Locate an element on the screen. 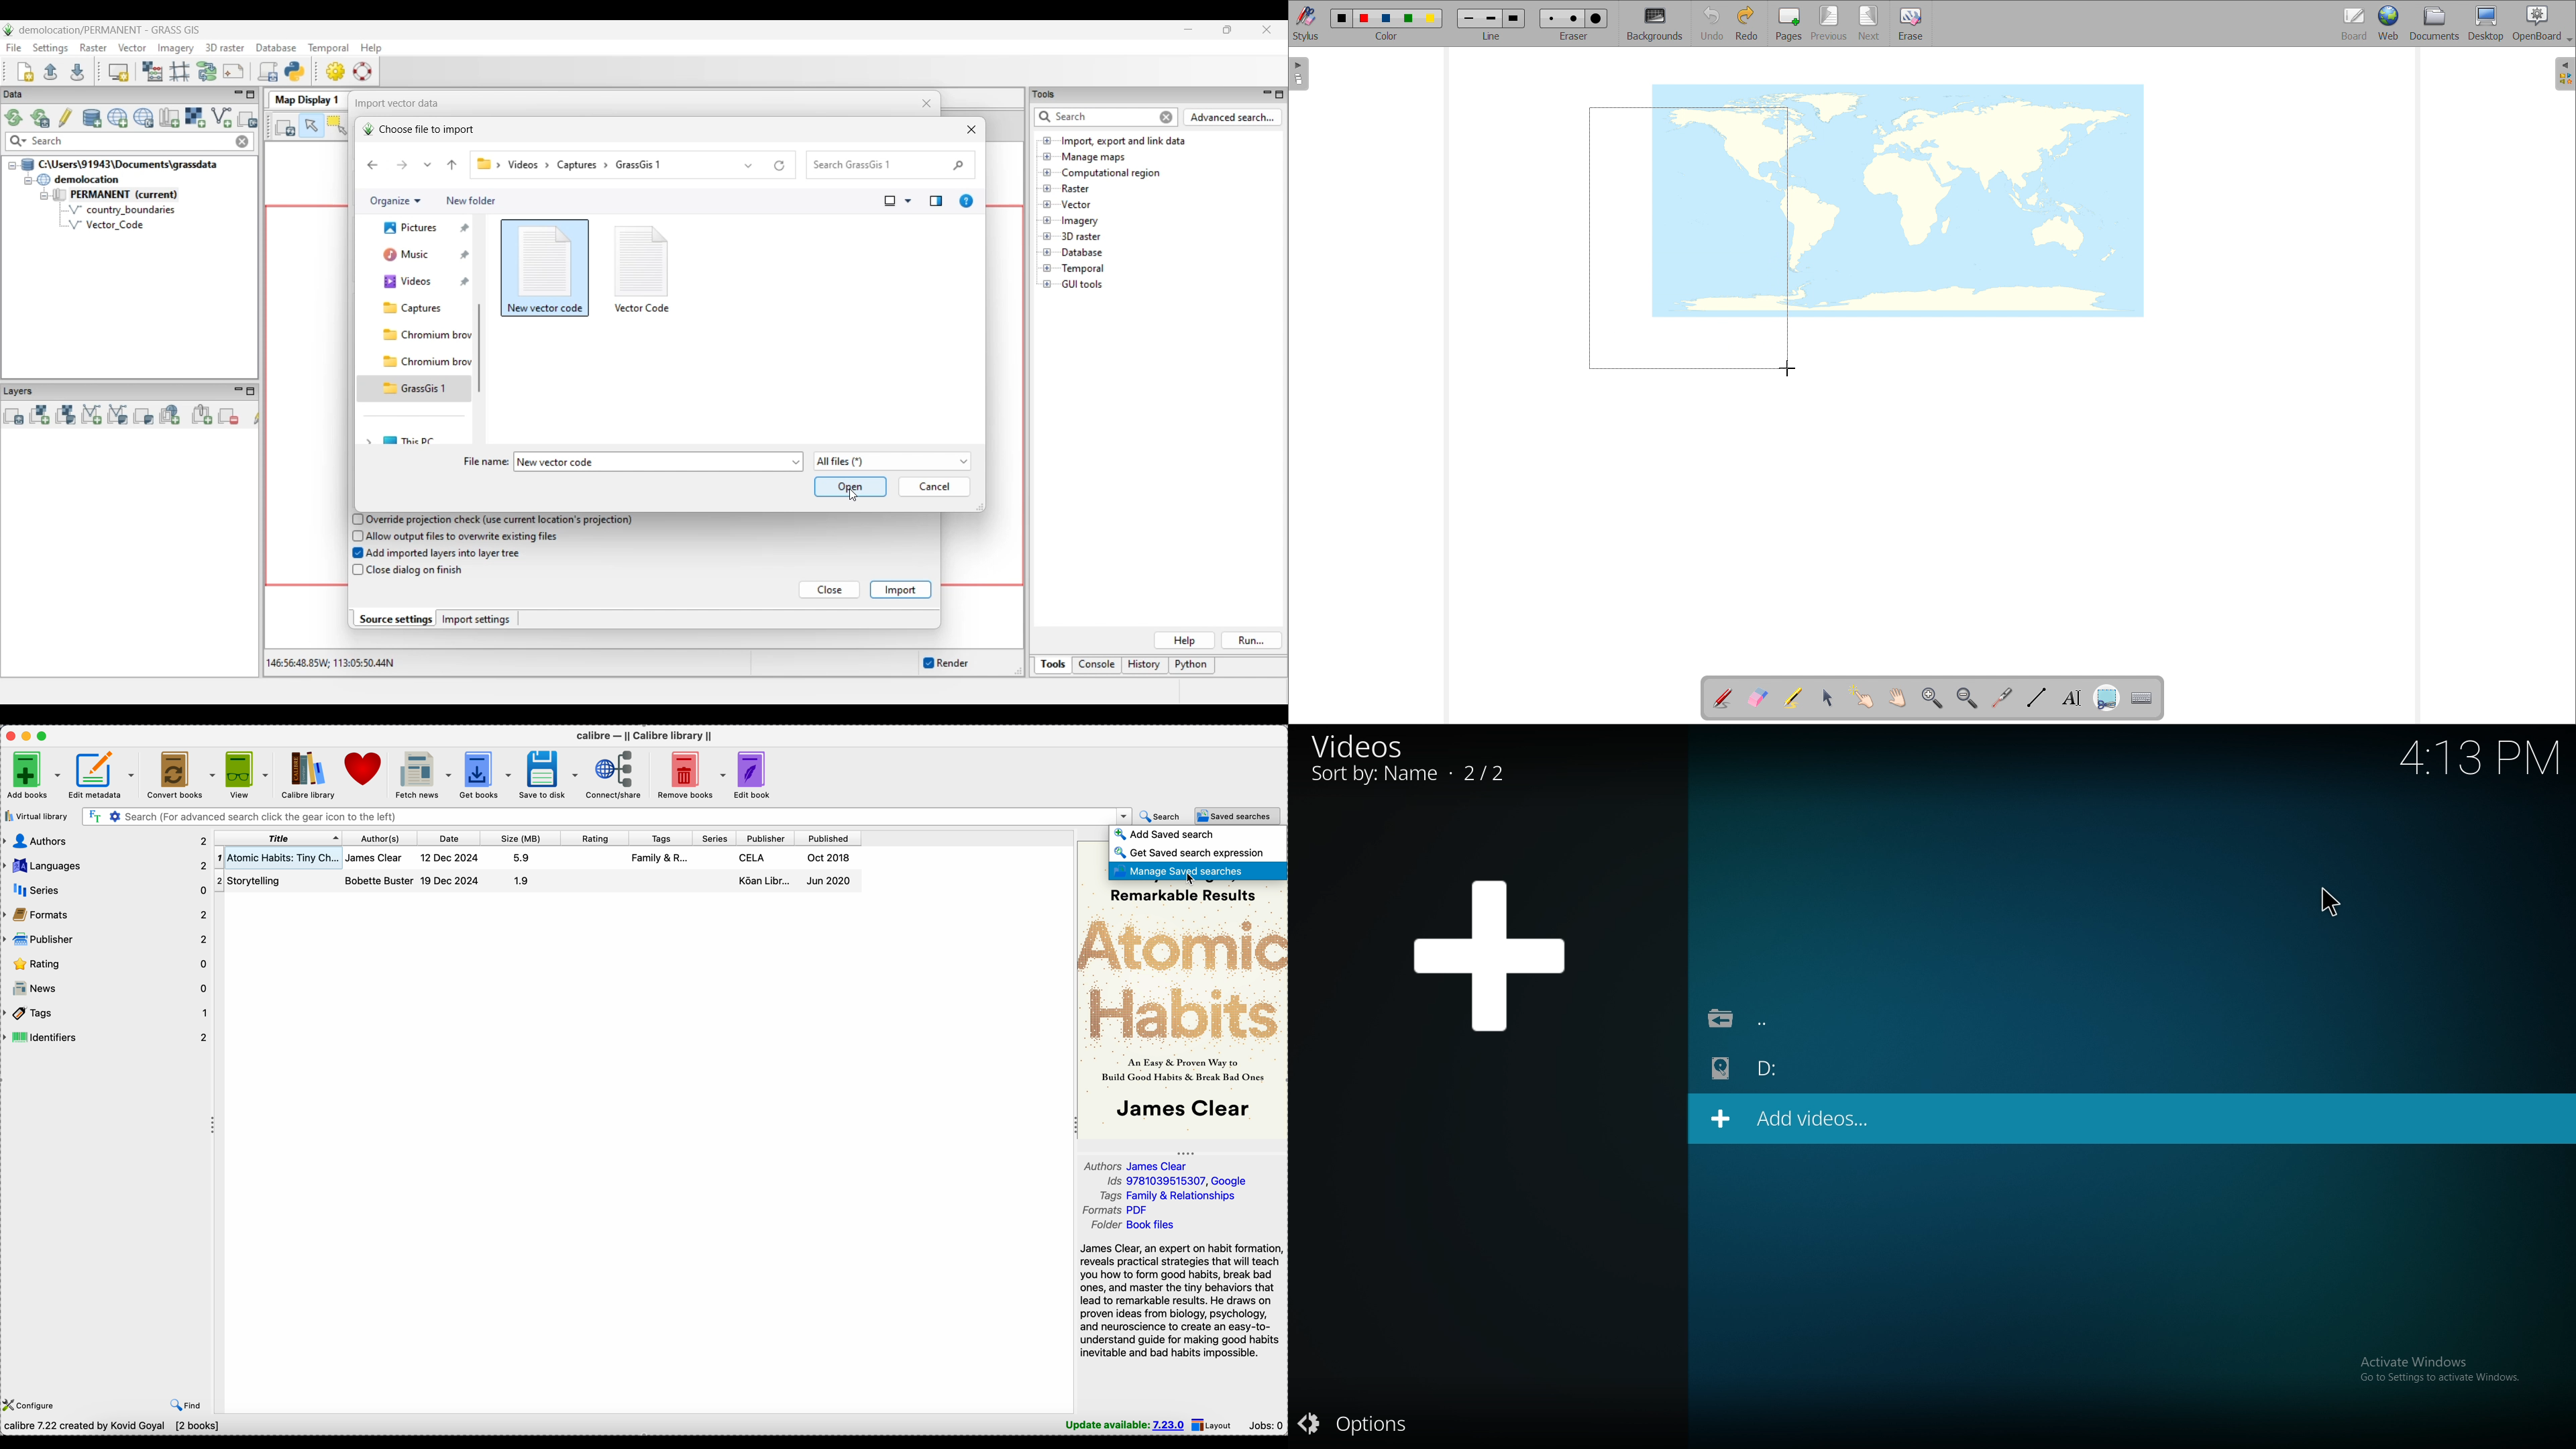 This screenshot has width=2576, height=1456. tags is located at coordinates (106, 1014).